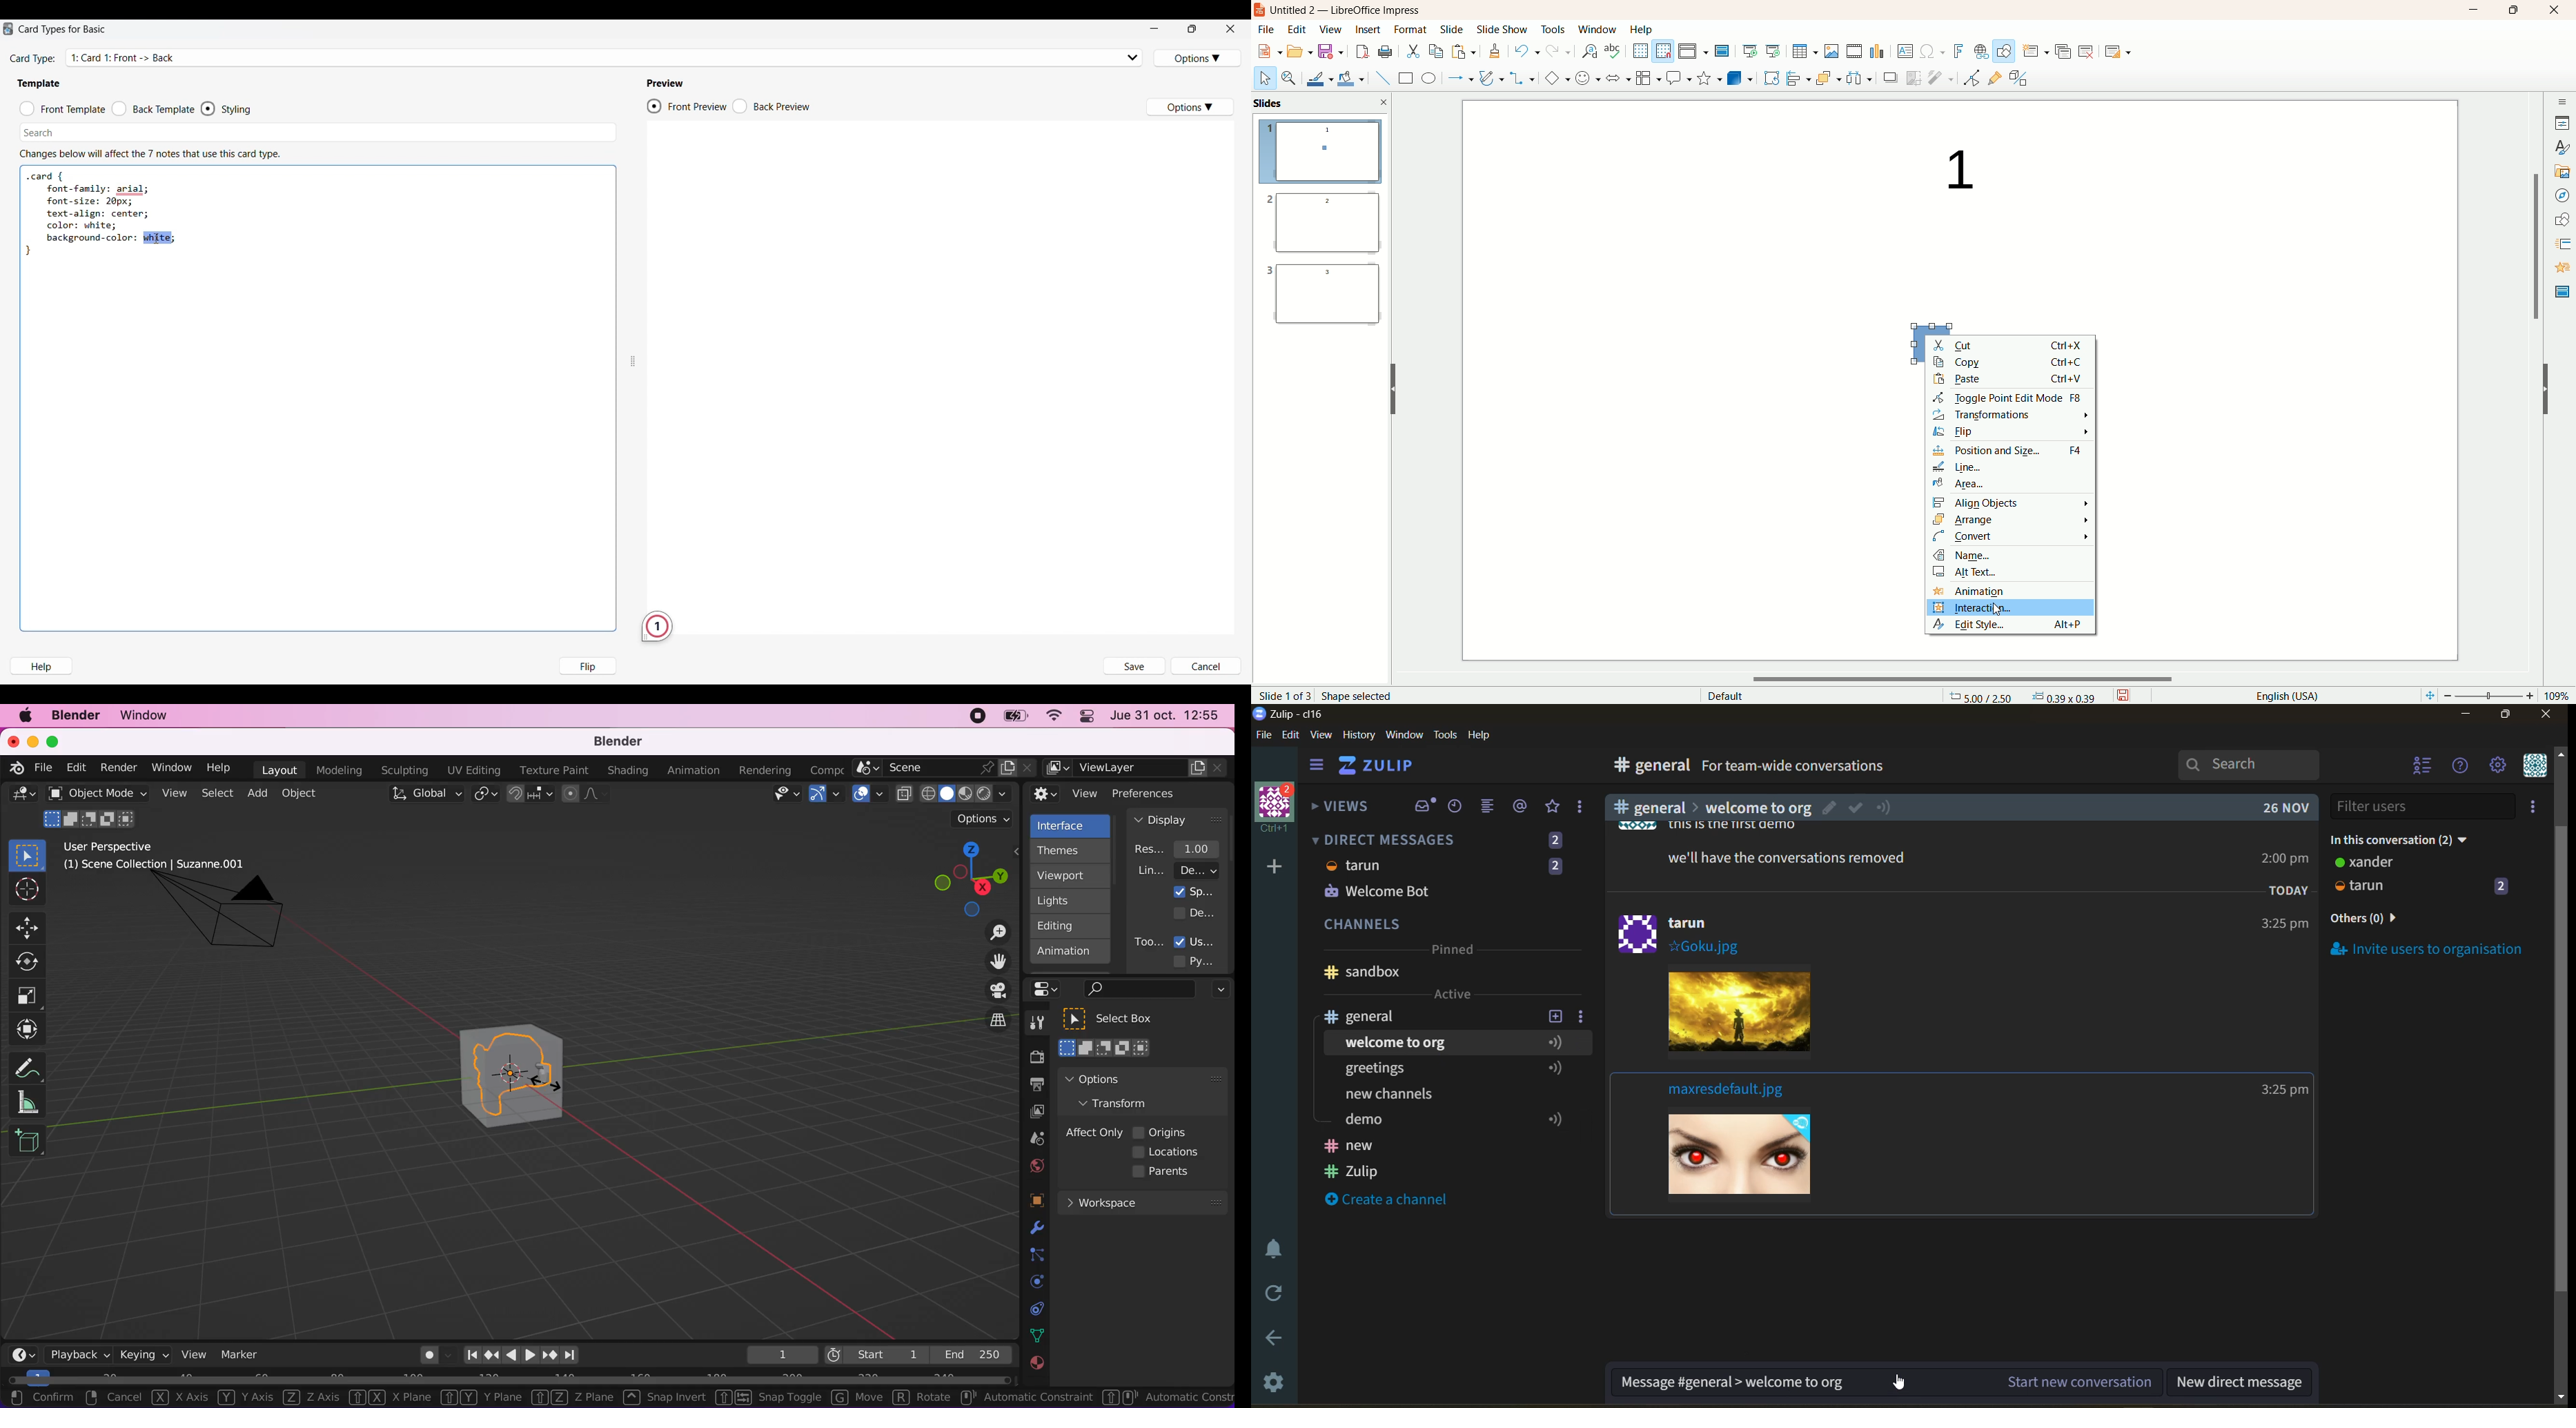  I want to click on organisation, so click(1279, 809).